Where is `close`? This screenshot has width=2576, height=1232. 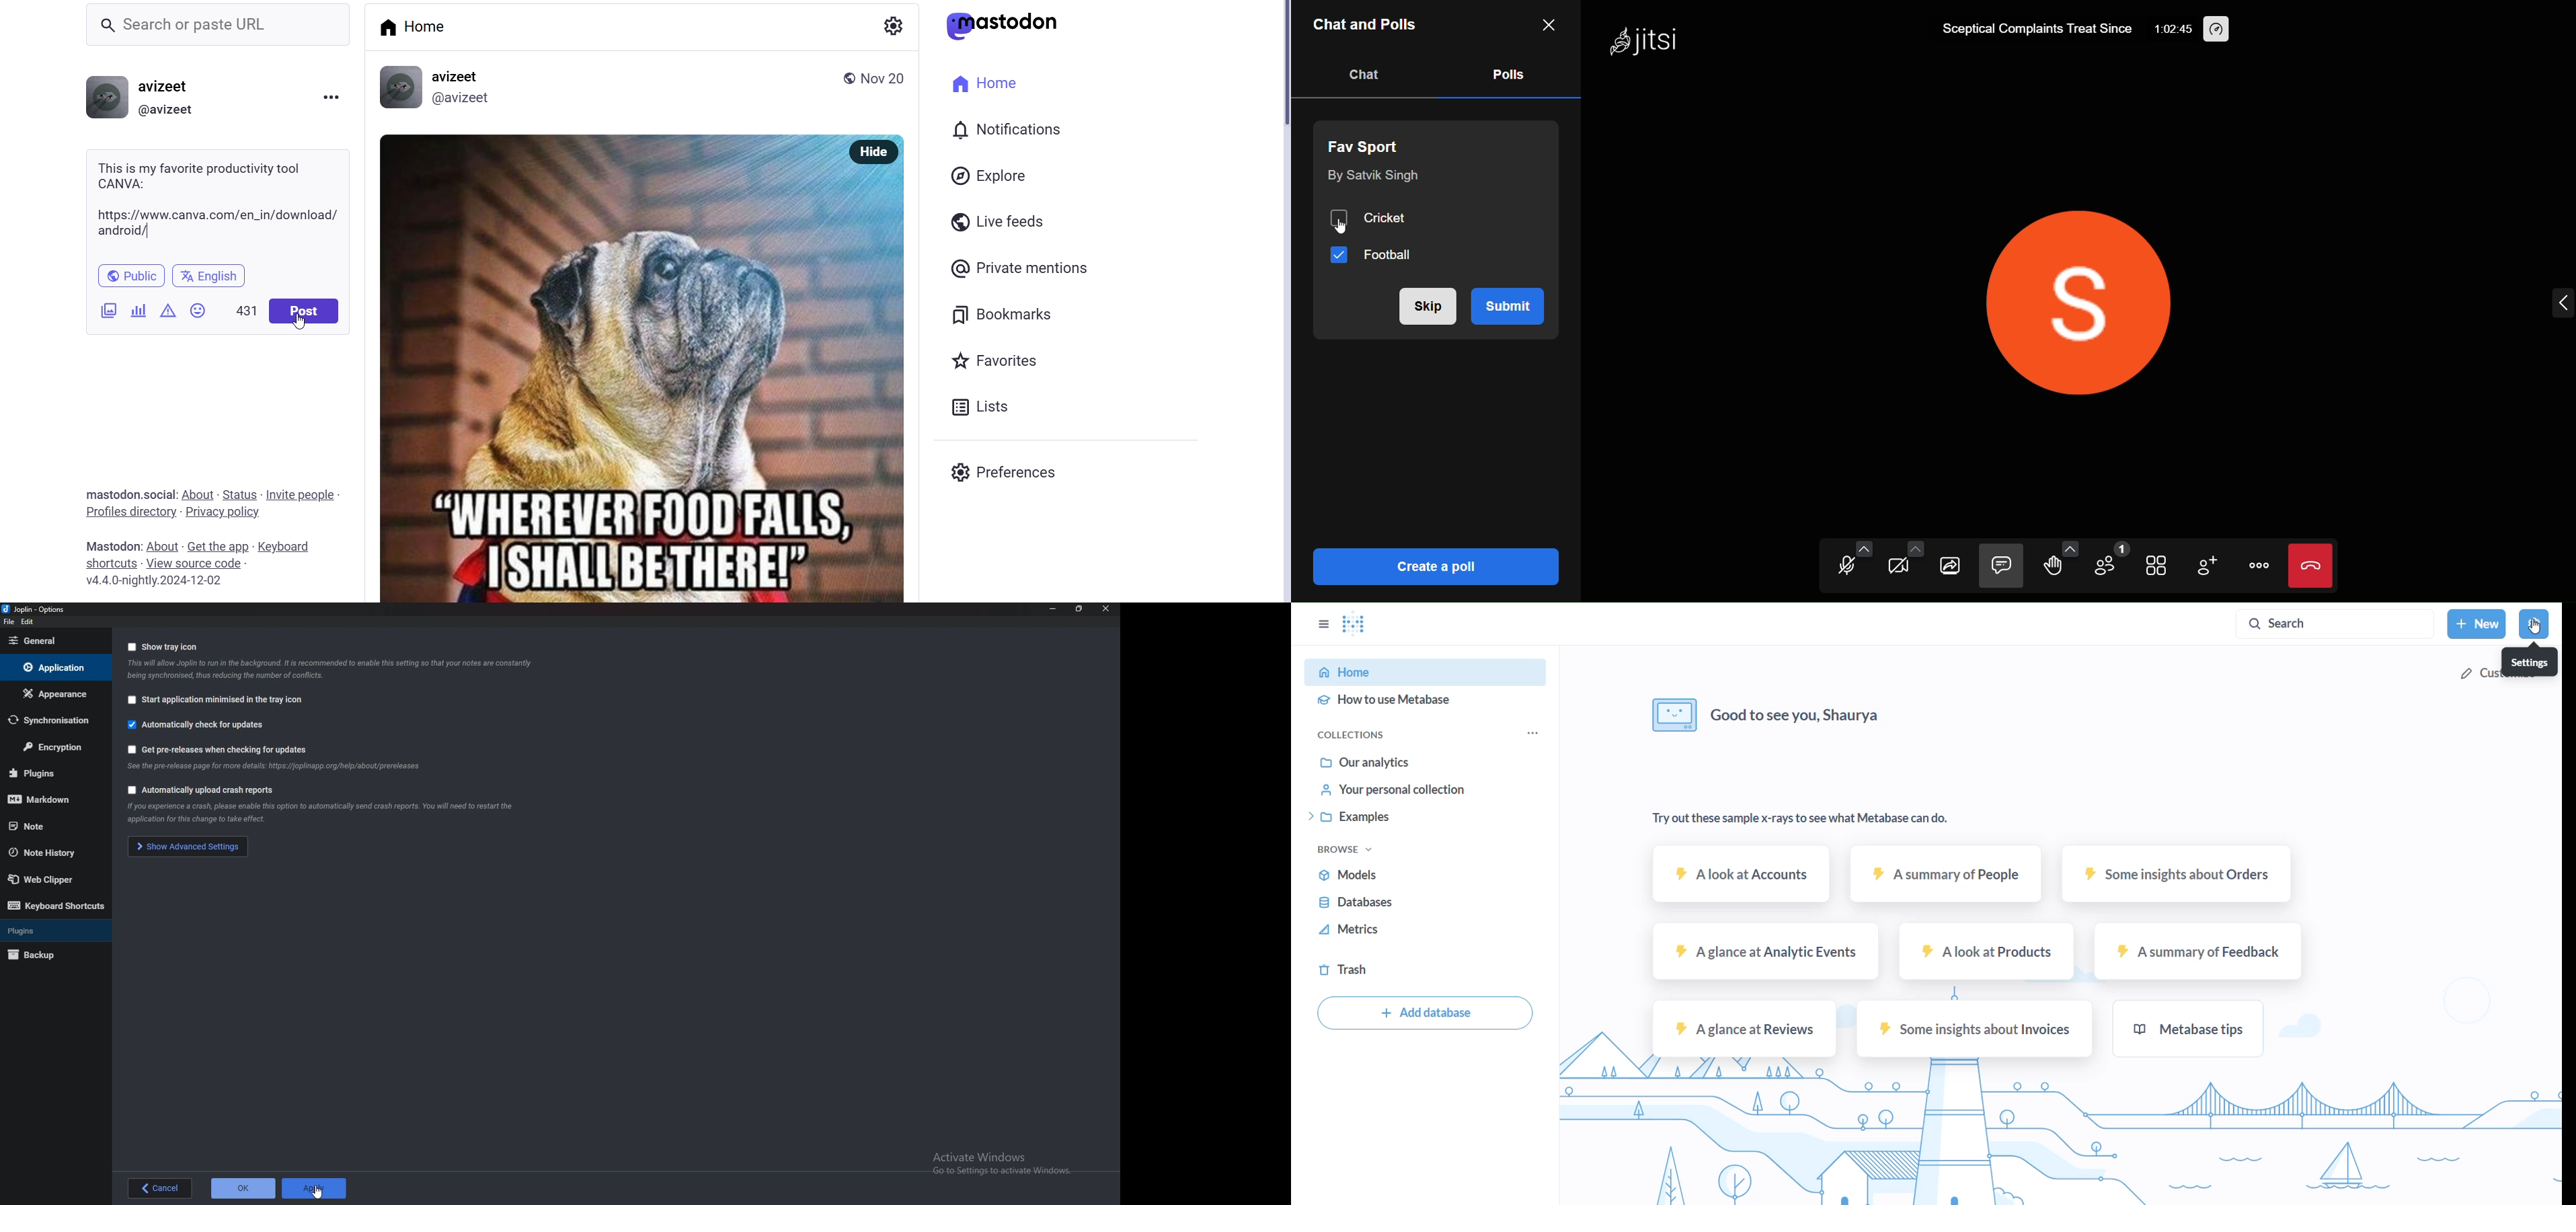 close is located at coordinates (1106, 608).